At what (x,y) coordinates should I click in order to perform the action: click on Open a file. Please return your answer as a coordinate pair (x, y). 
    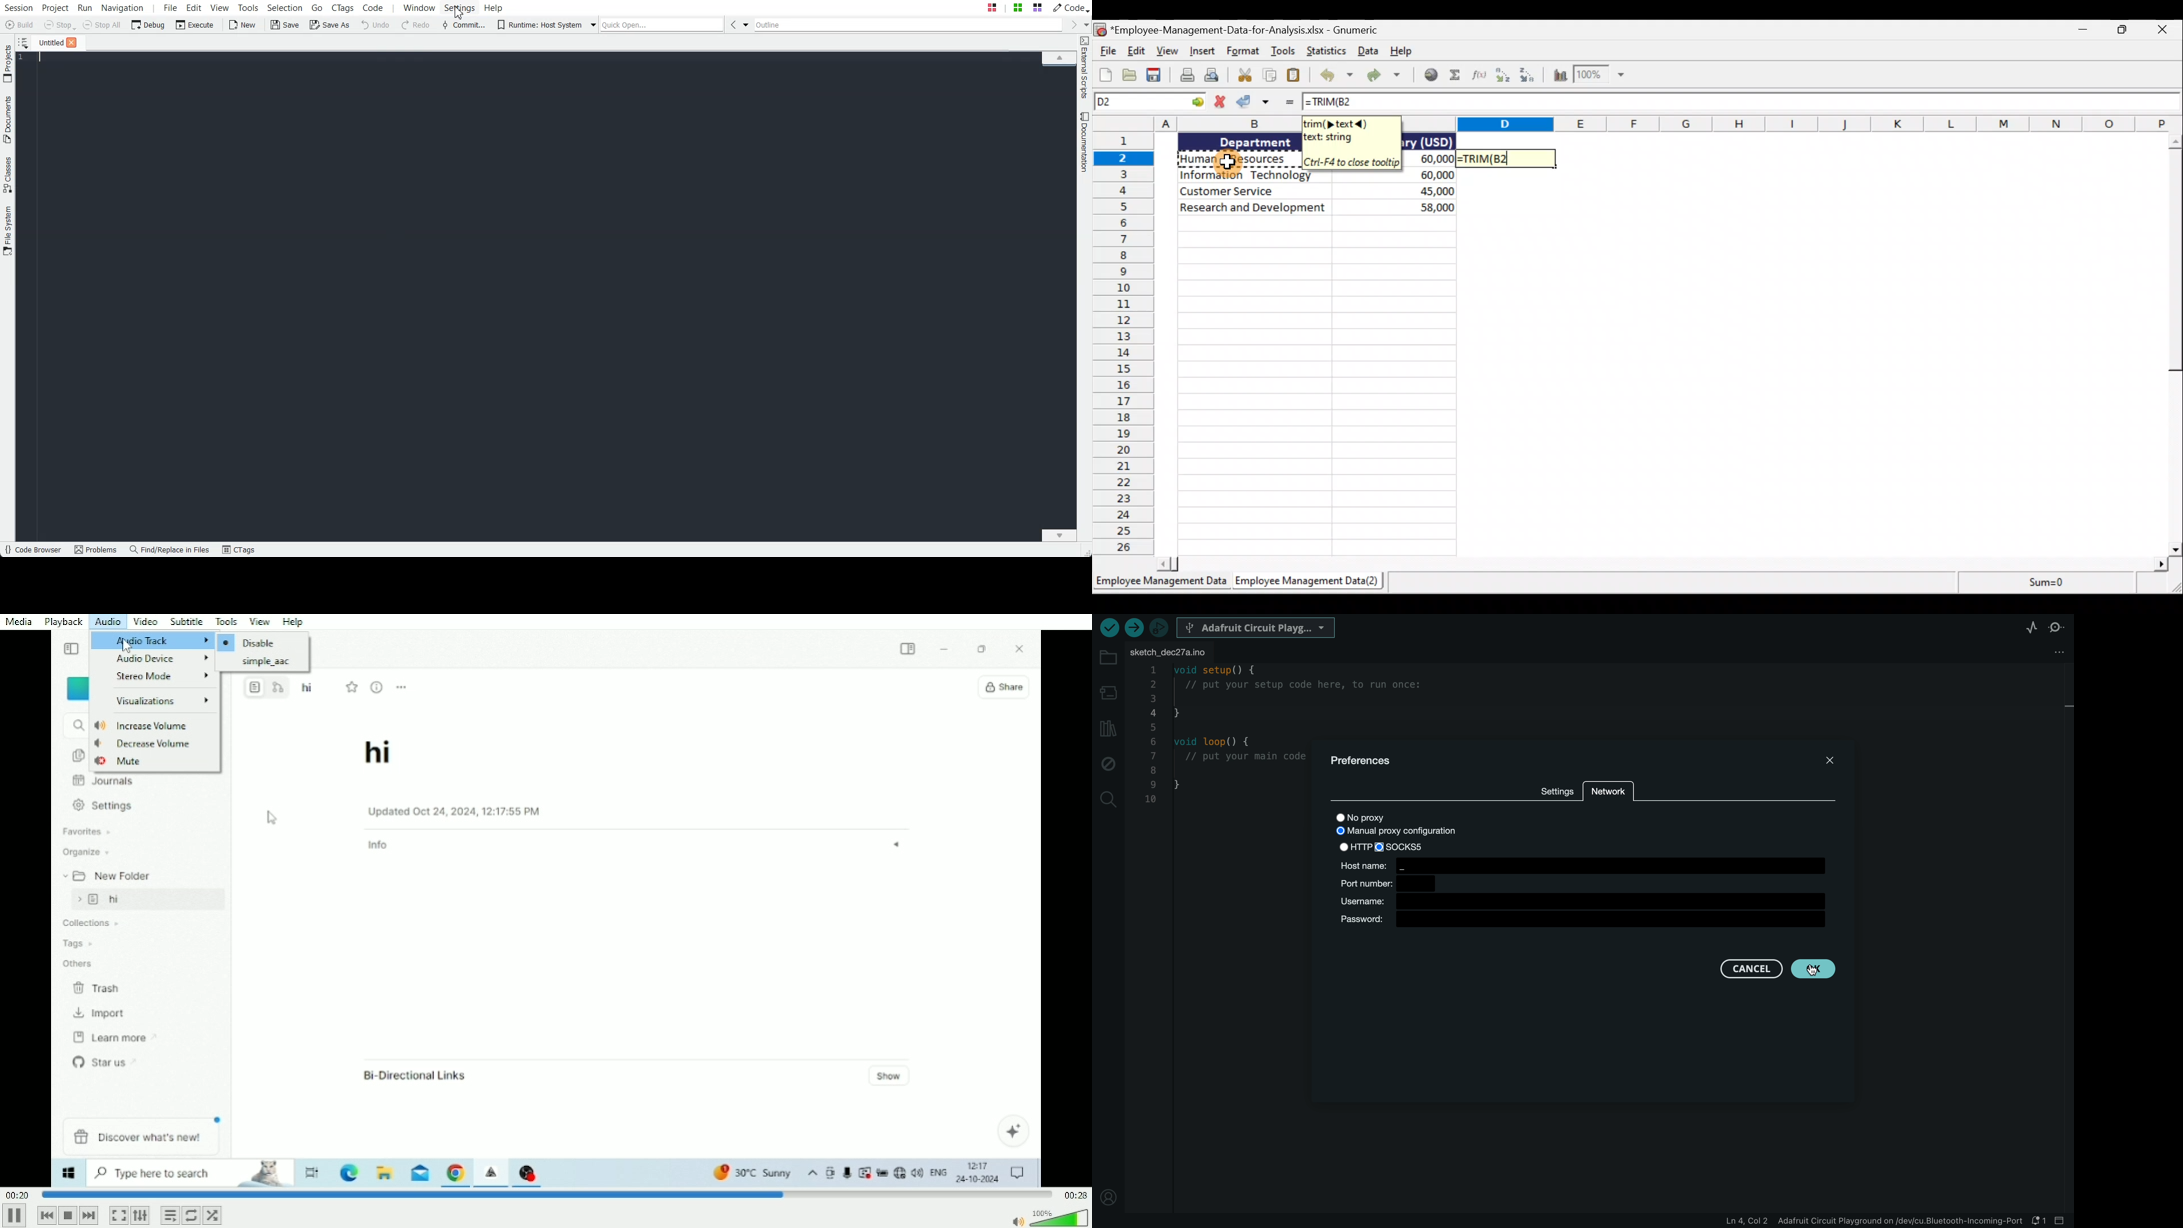
    Looking at the image, I should click on (1132, 74).